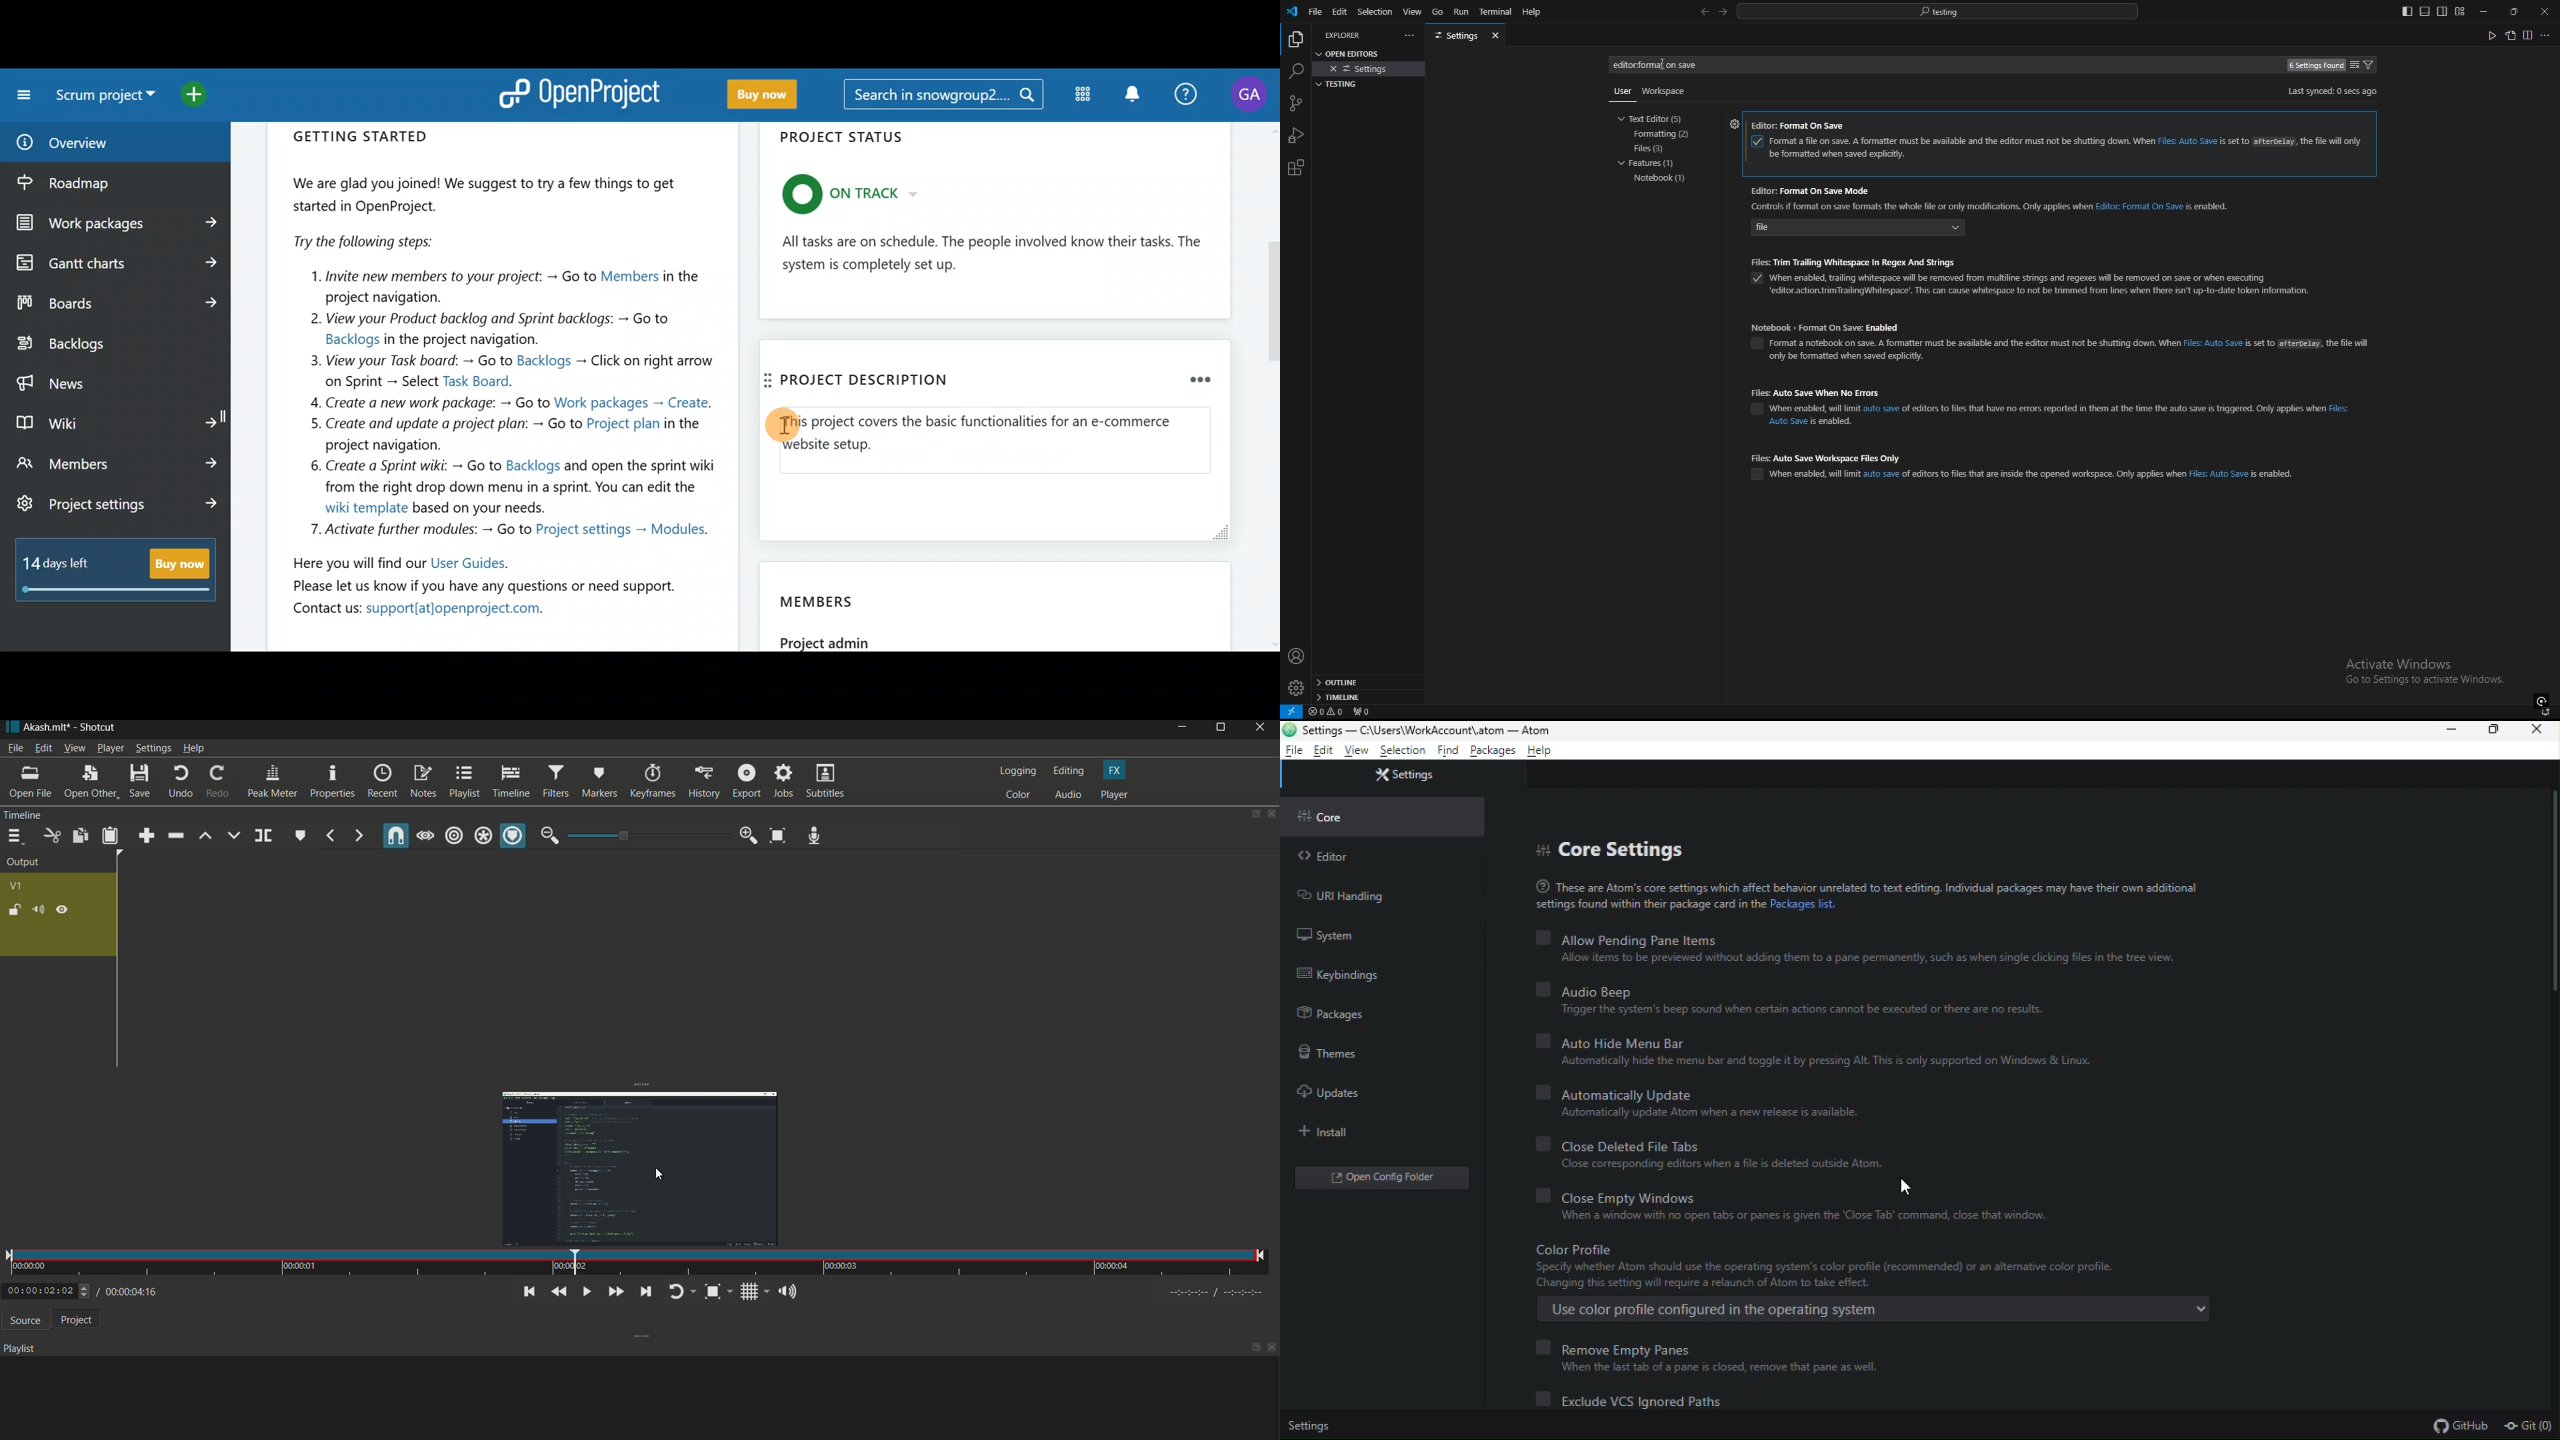 This screenshot has width=2576, height=1456. What do you see at coordinates (15, 748) in the screenshot?
I see `file menu` at bounding box center [15, 748].